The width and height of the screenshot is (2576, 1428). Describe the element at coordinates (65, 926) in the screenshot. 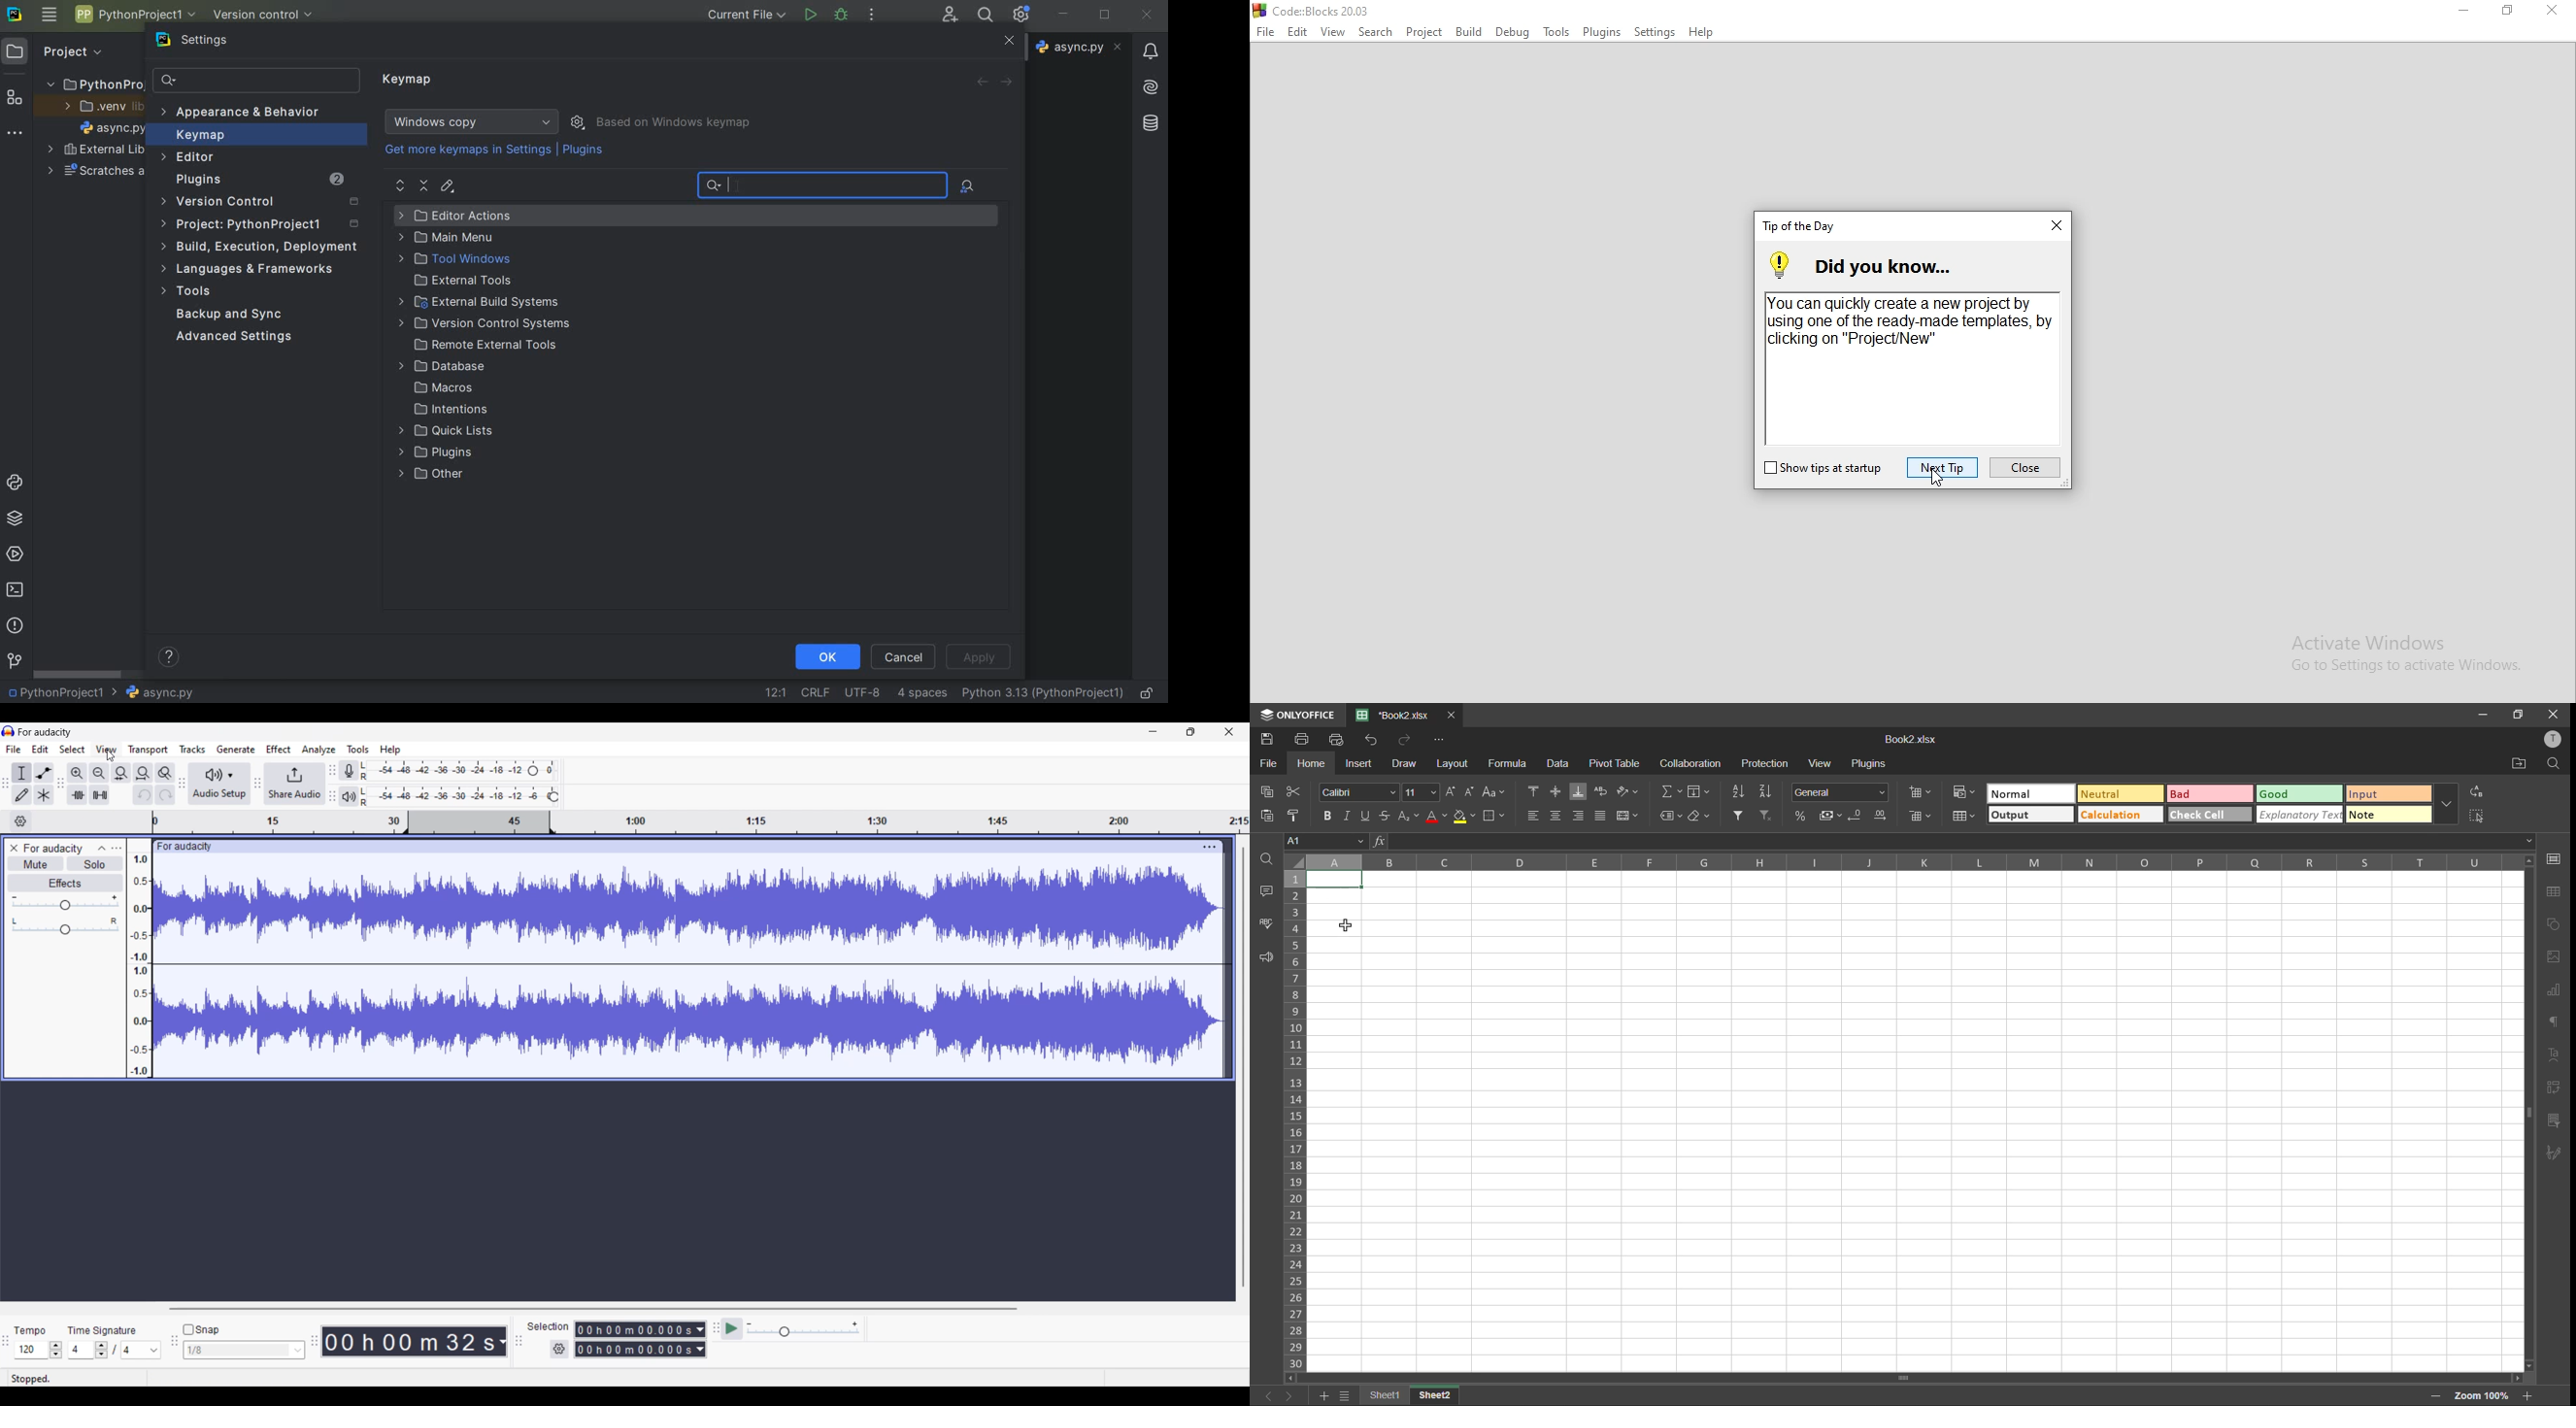

I see `Pan scale` at that location.